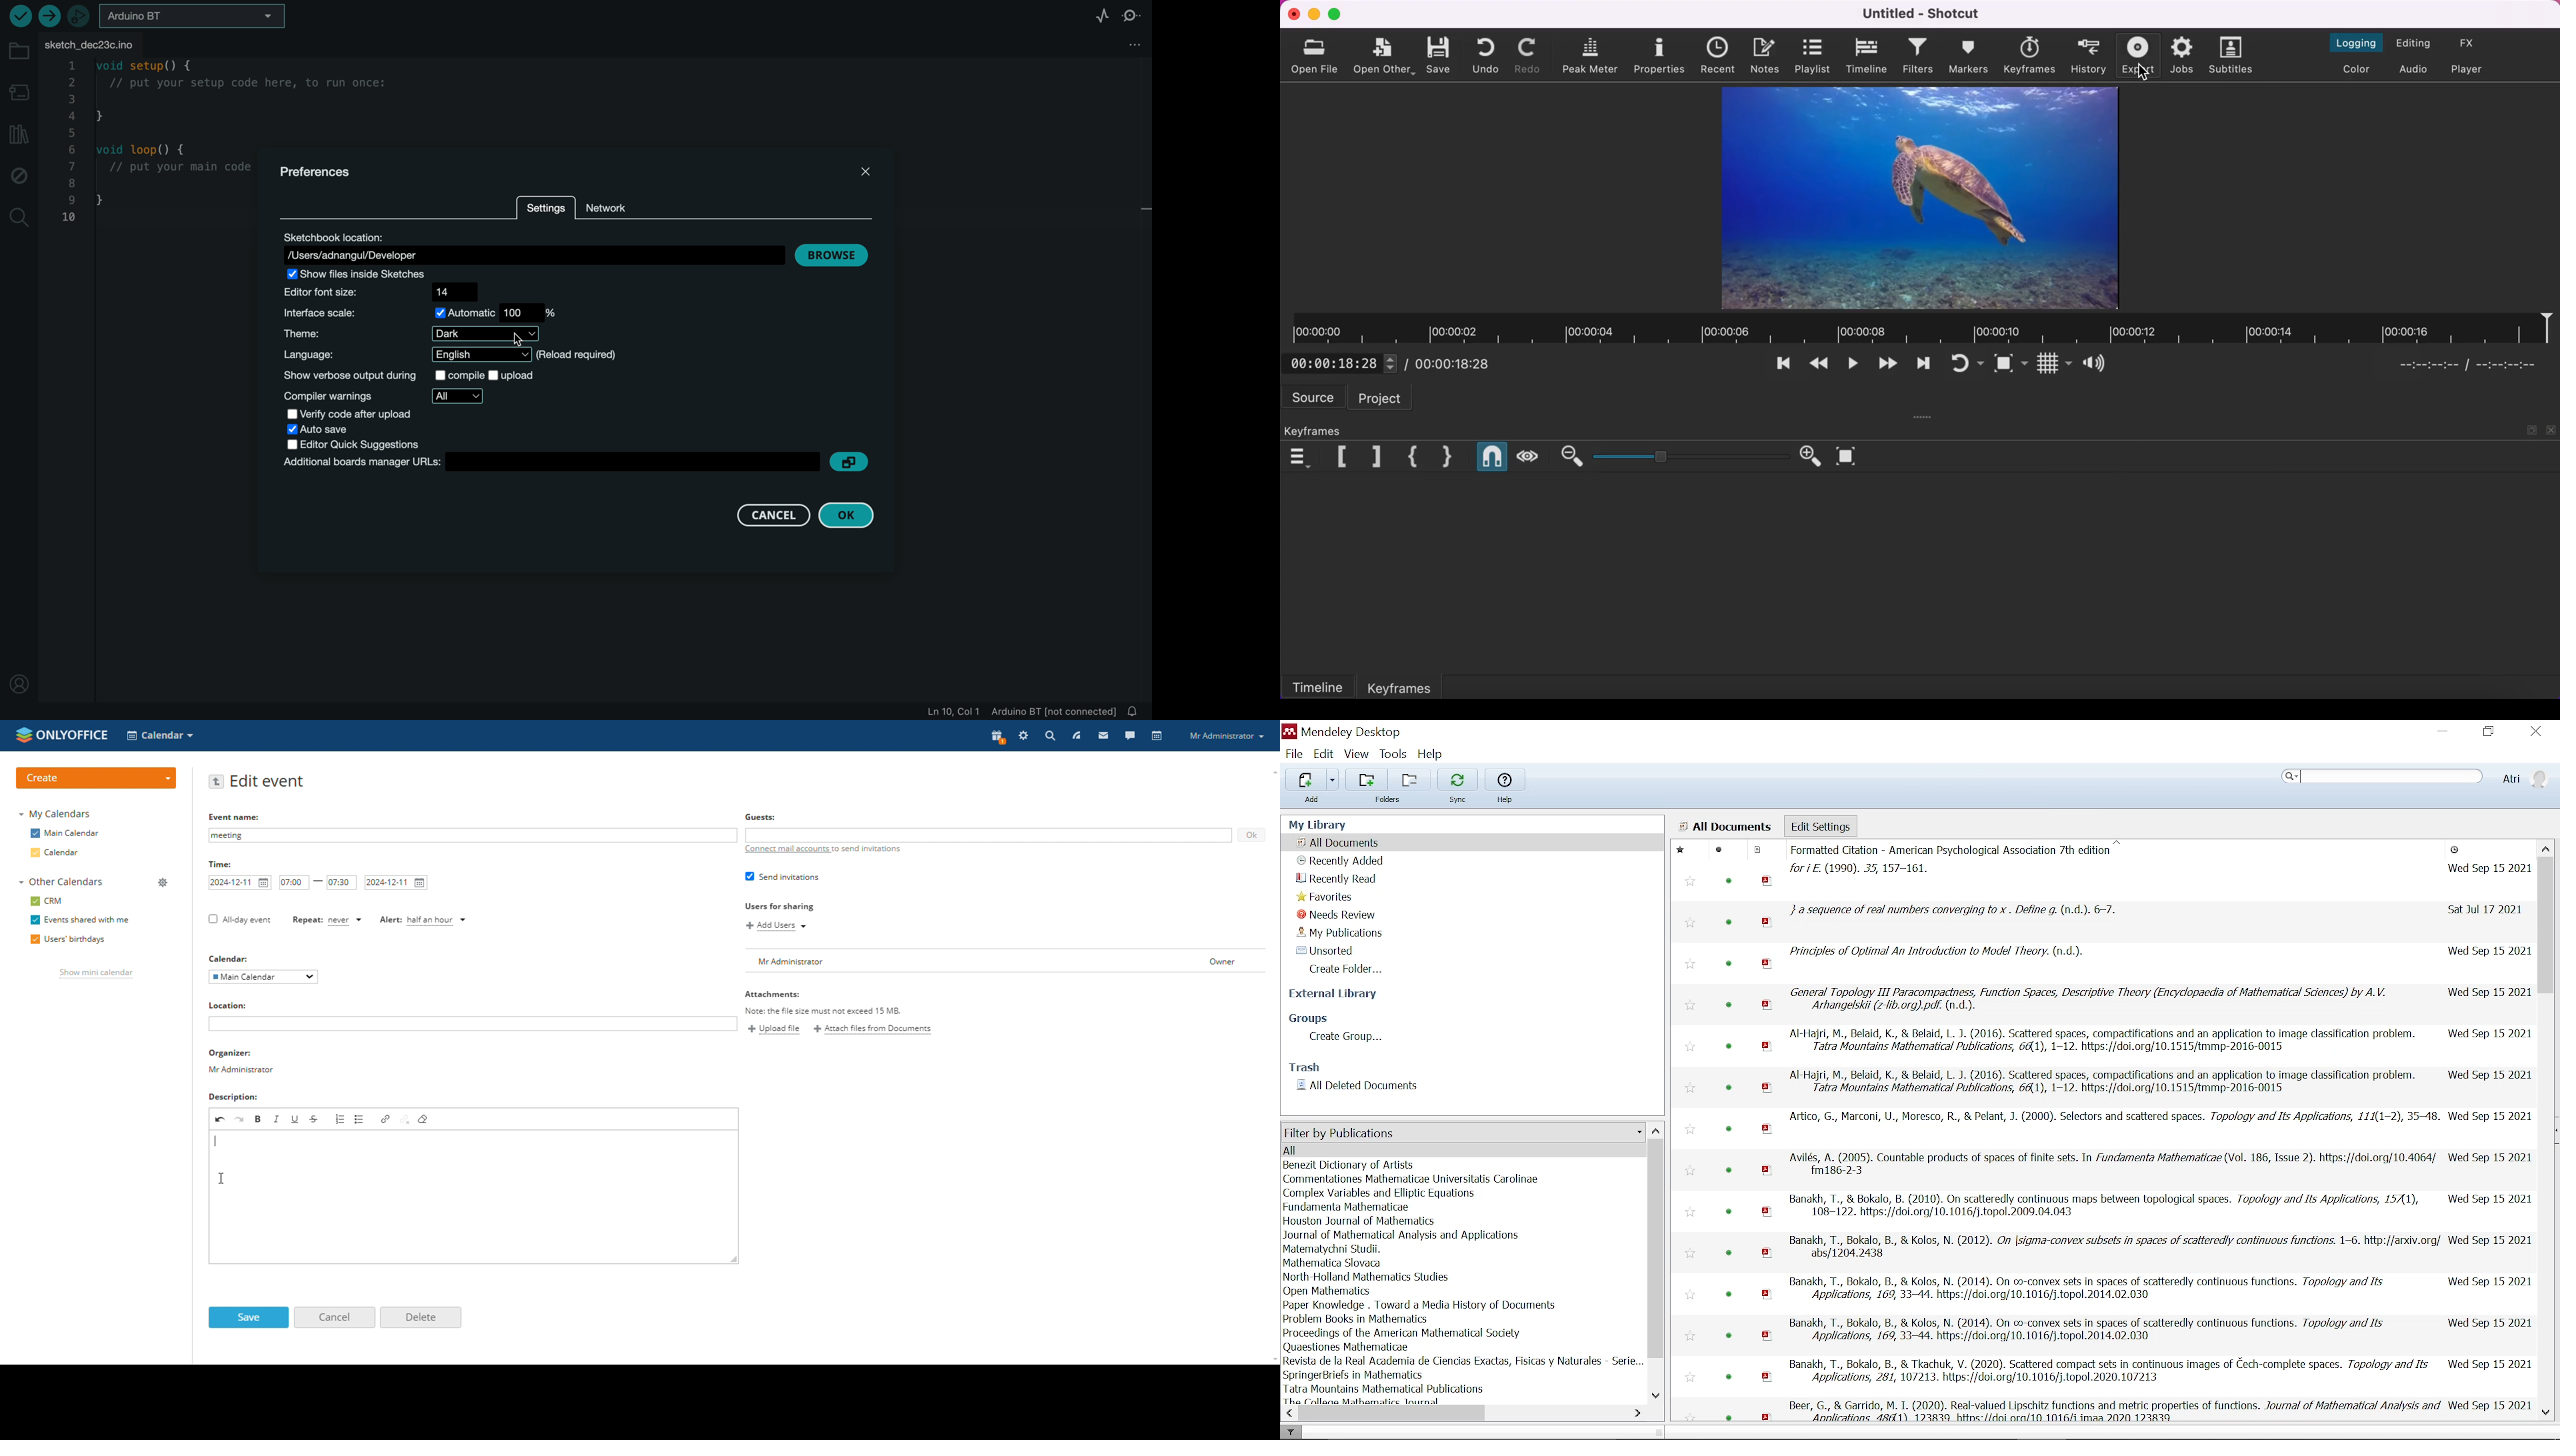  What do you see at coordinates (1728, 1129) in the screenshot?
I see `status` at bounding box center [1728, 1129].